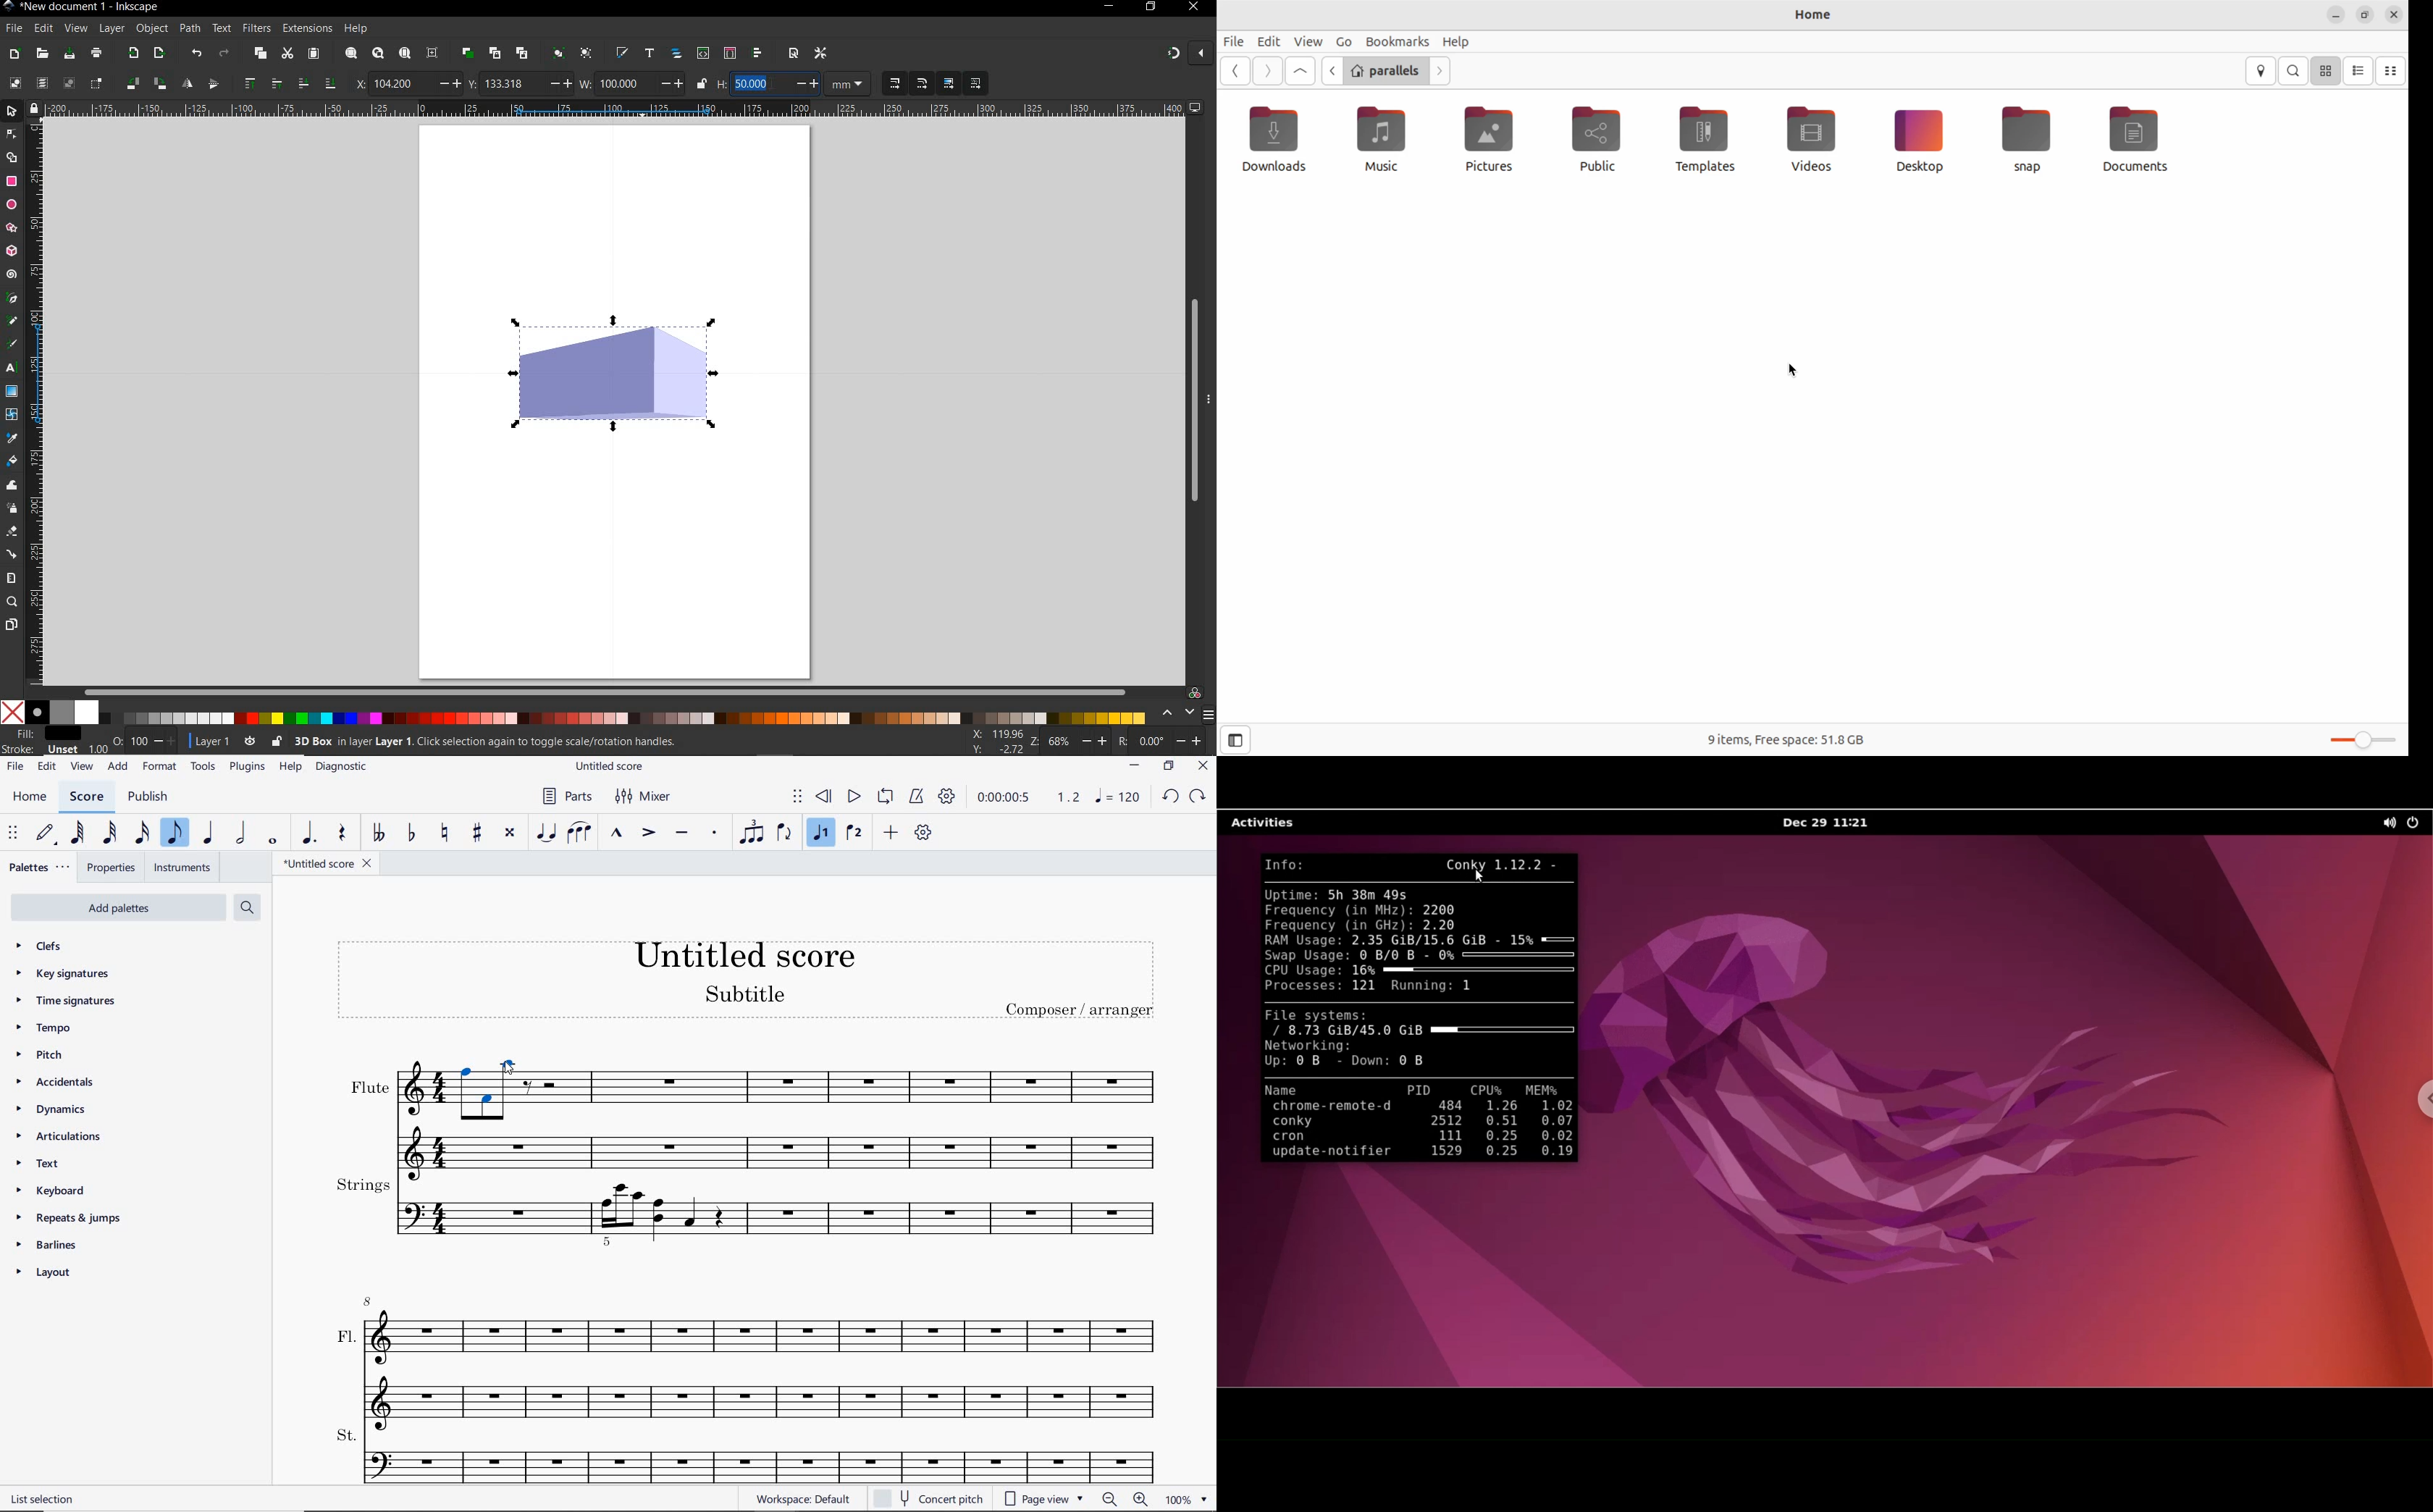 Image resolution: width=2436 pixels, height=1512 pixels. What do you see at coordinates (998, 741) in the screenshot?
I see `cursor coordinates` at bounding box center [998, 741].